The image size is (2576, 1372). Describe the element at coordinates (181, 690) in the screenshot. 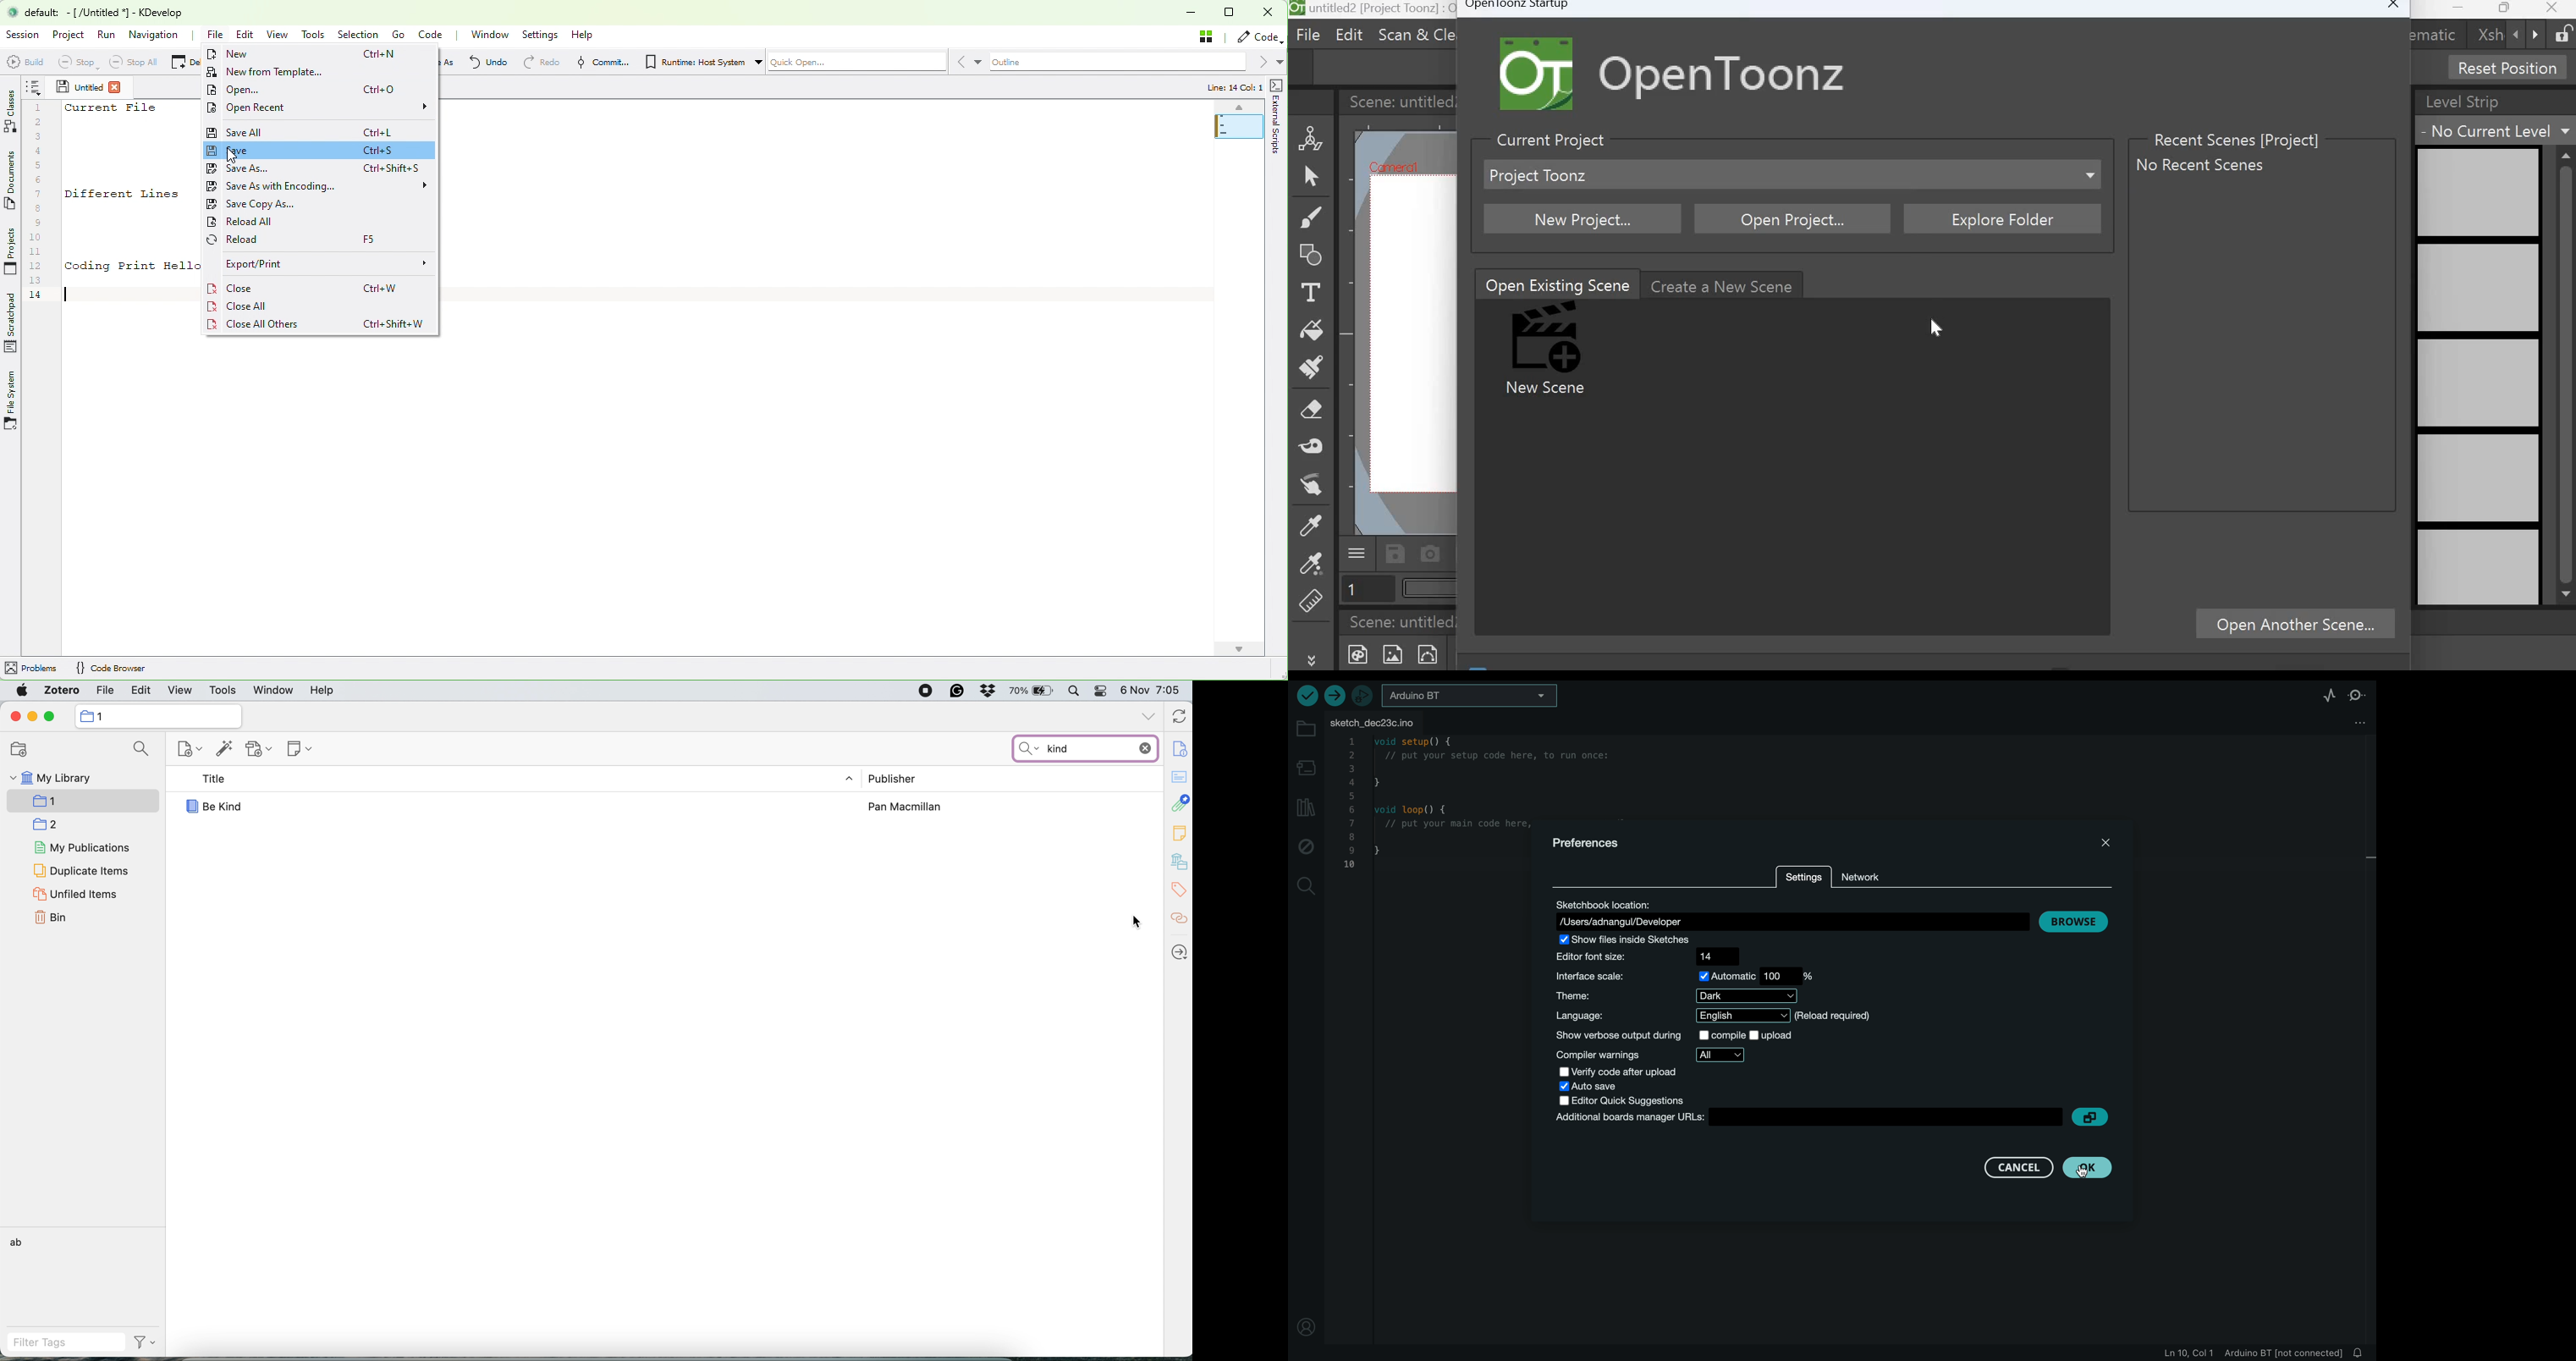

I see `view` at that location.